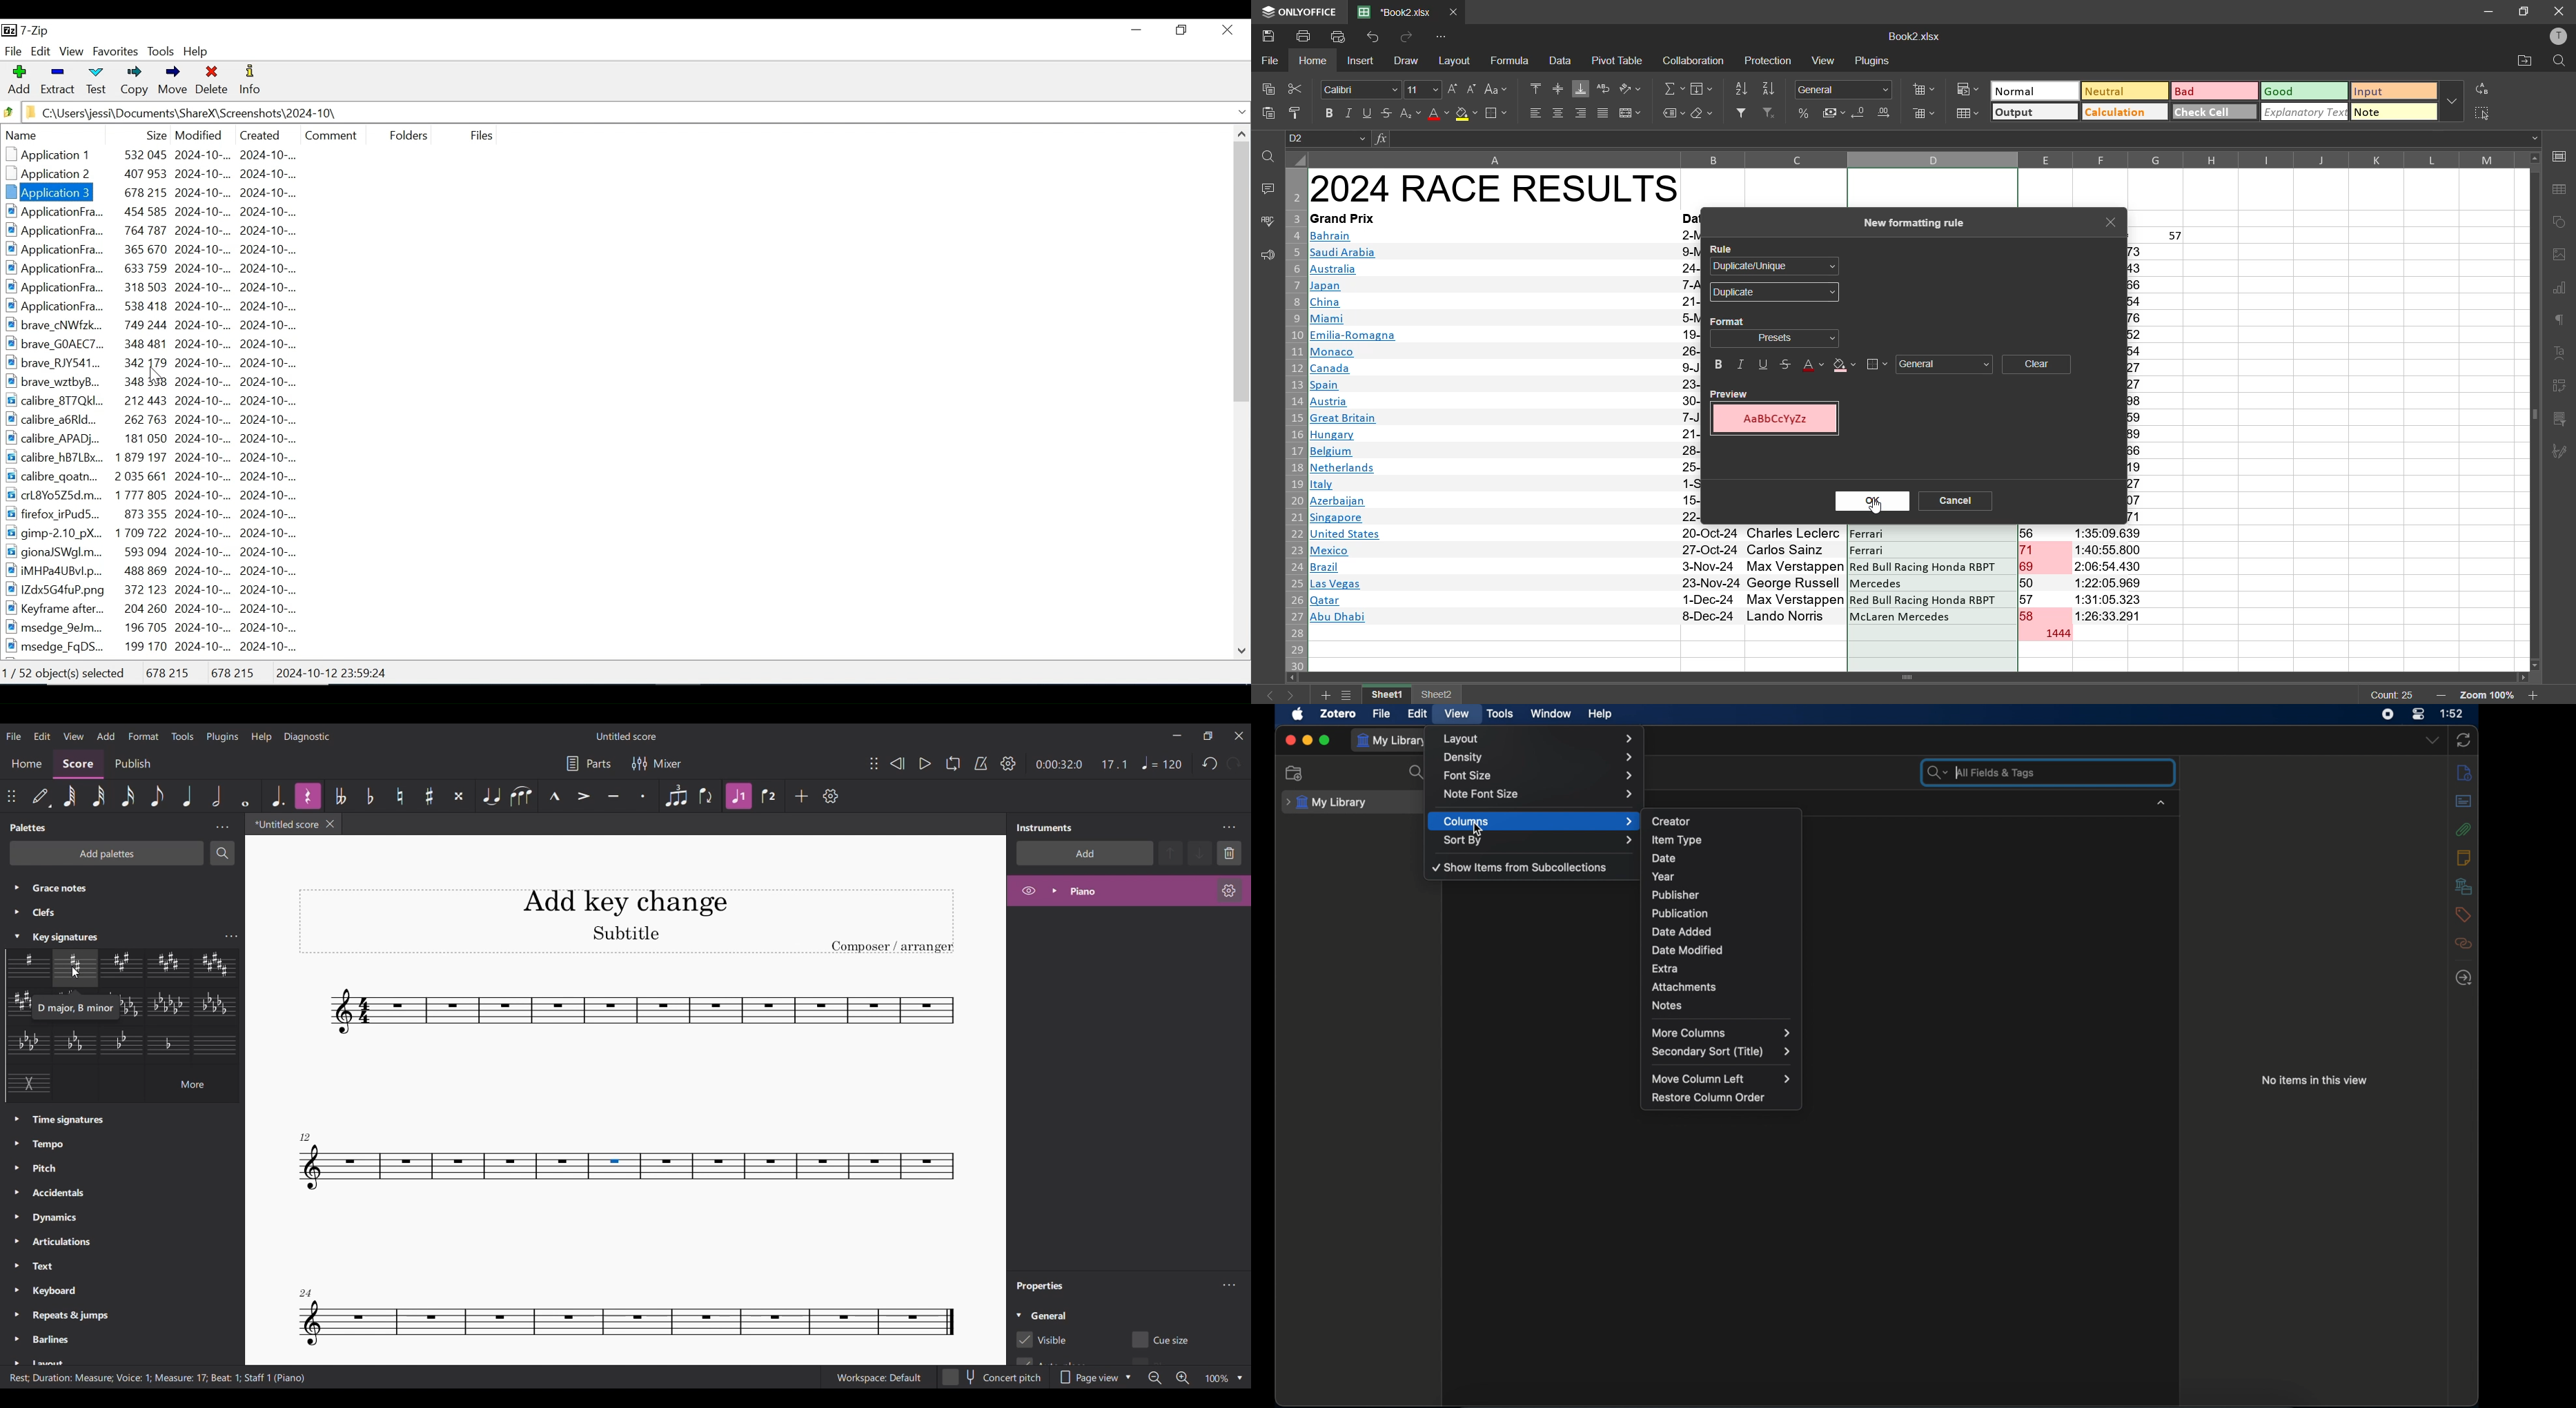  Describe the element at coordinates (1925, 116) in the screenshot. I see `remove cells` at that location.